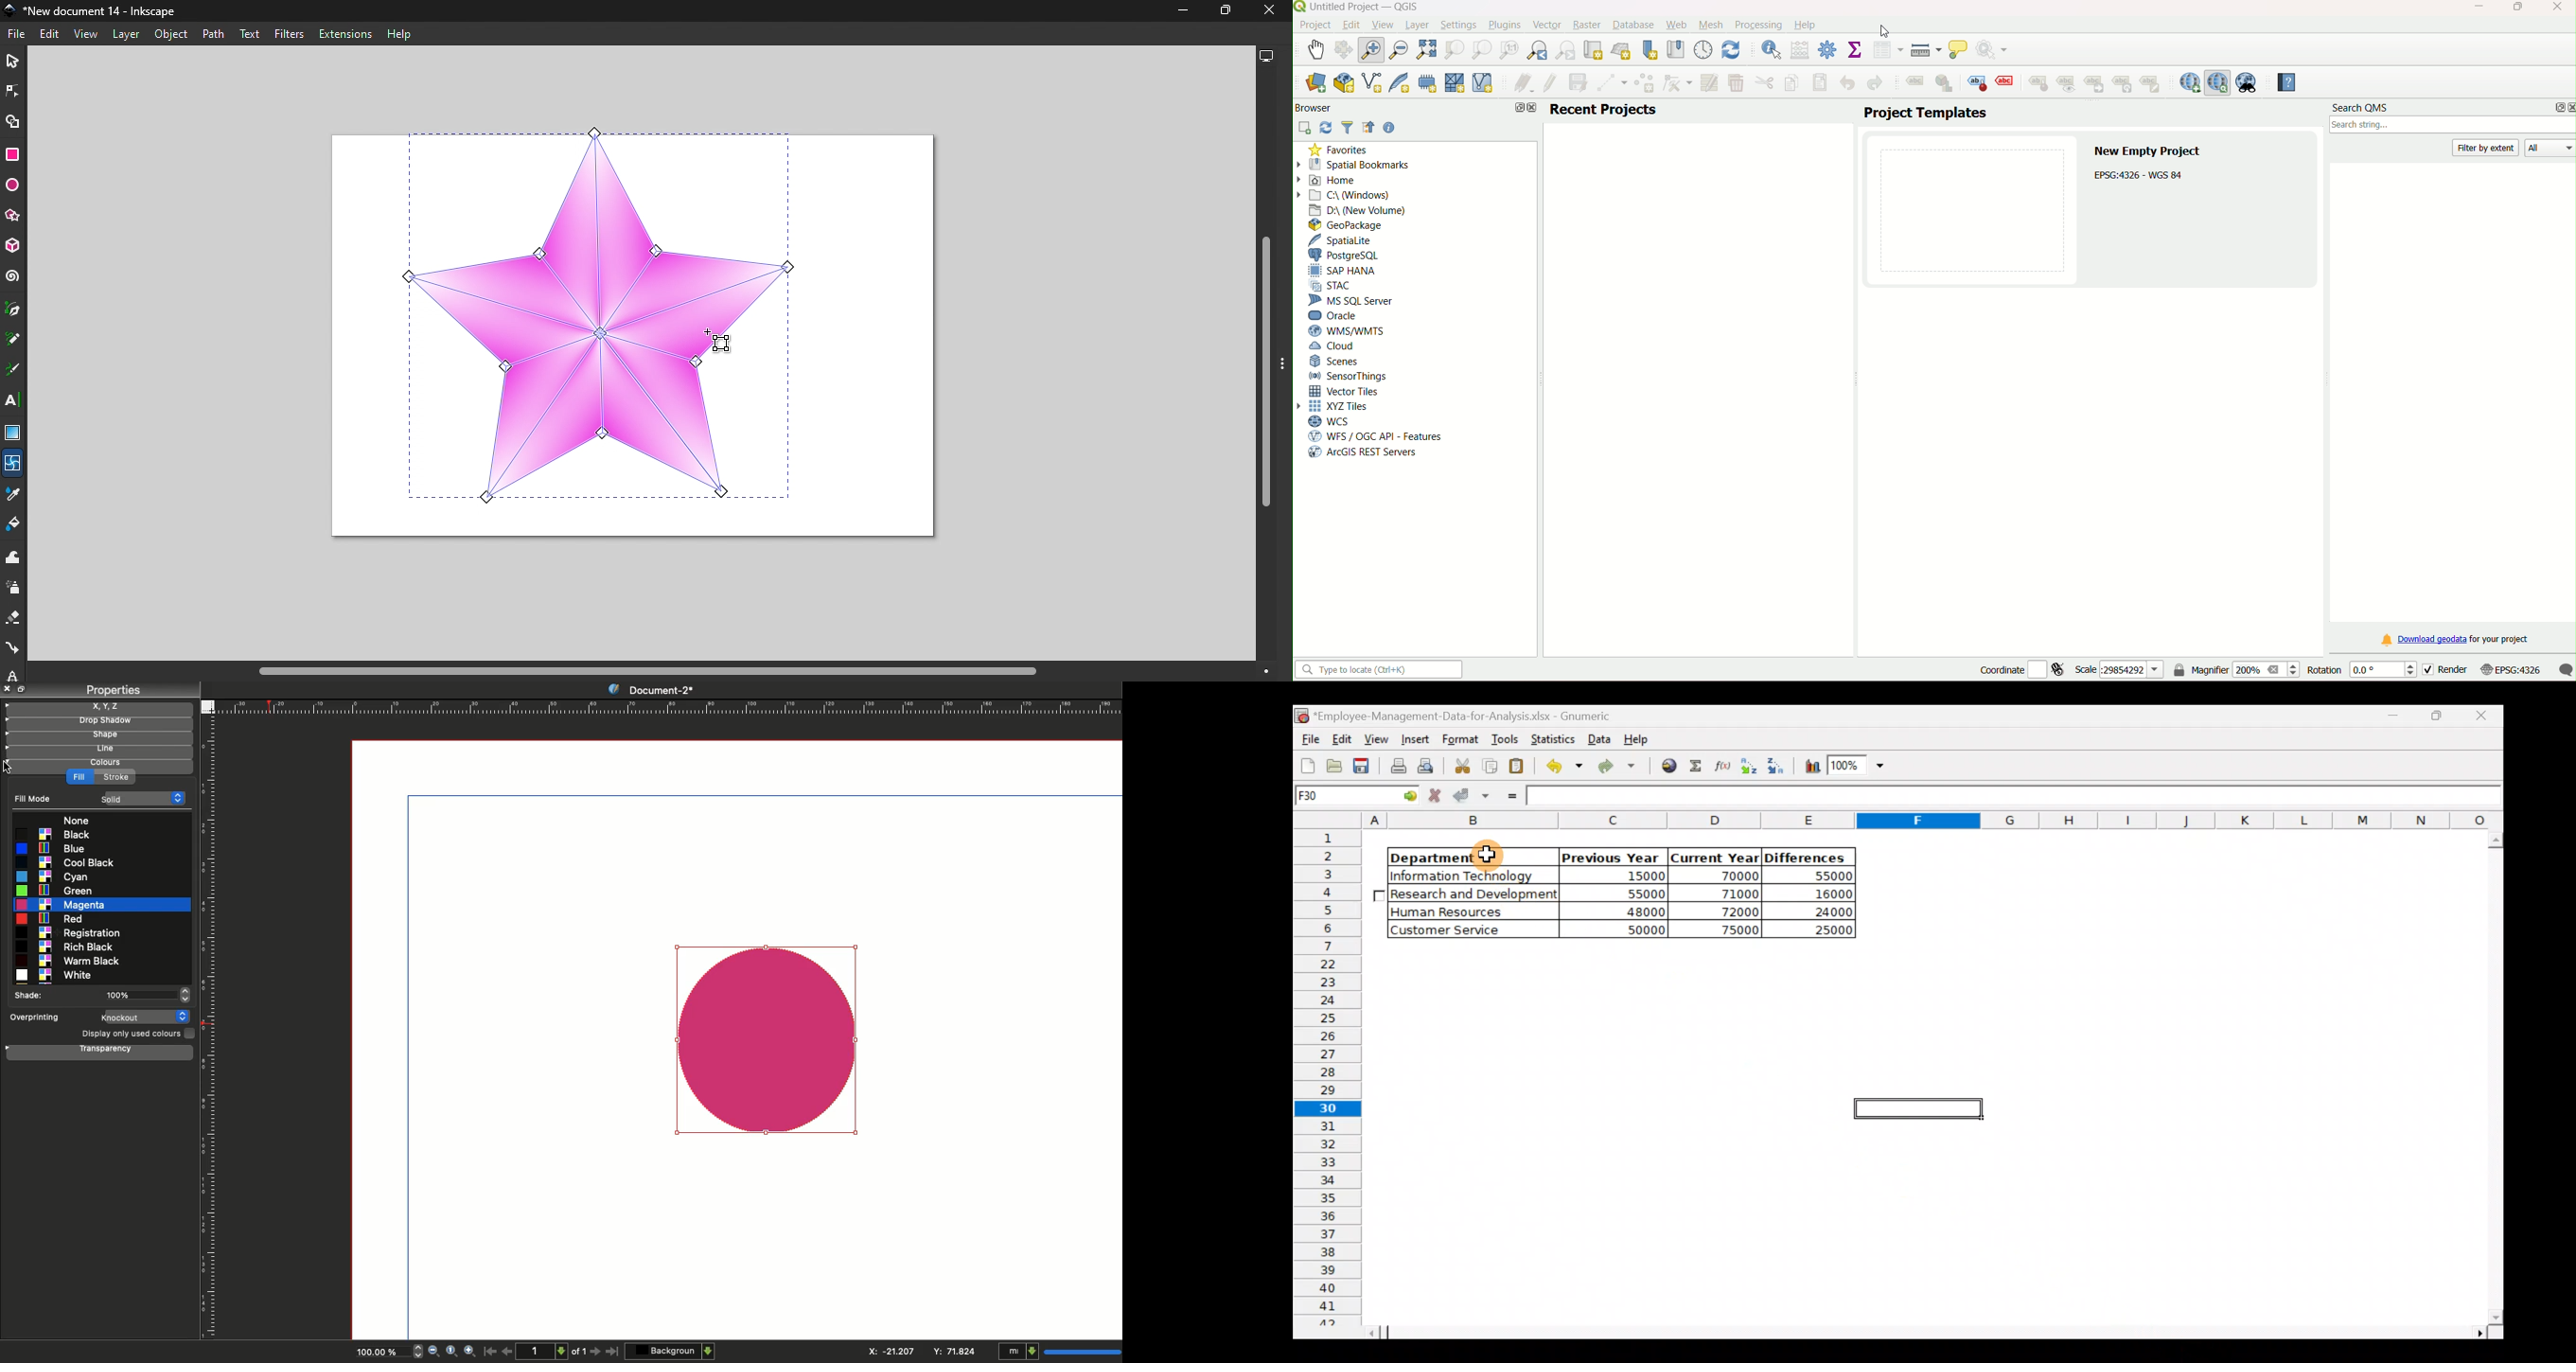  Describe the element at coordinates (142, 798) in the screenshot. I see `Solid` at that location.